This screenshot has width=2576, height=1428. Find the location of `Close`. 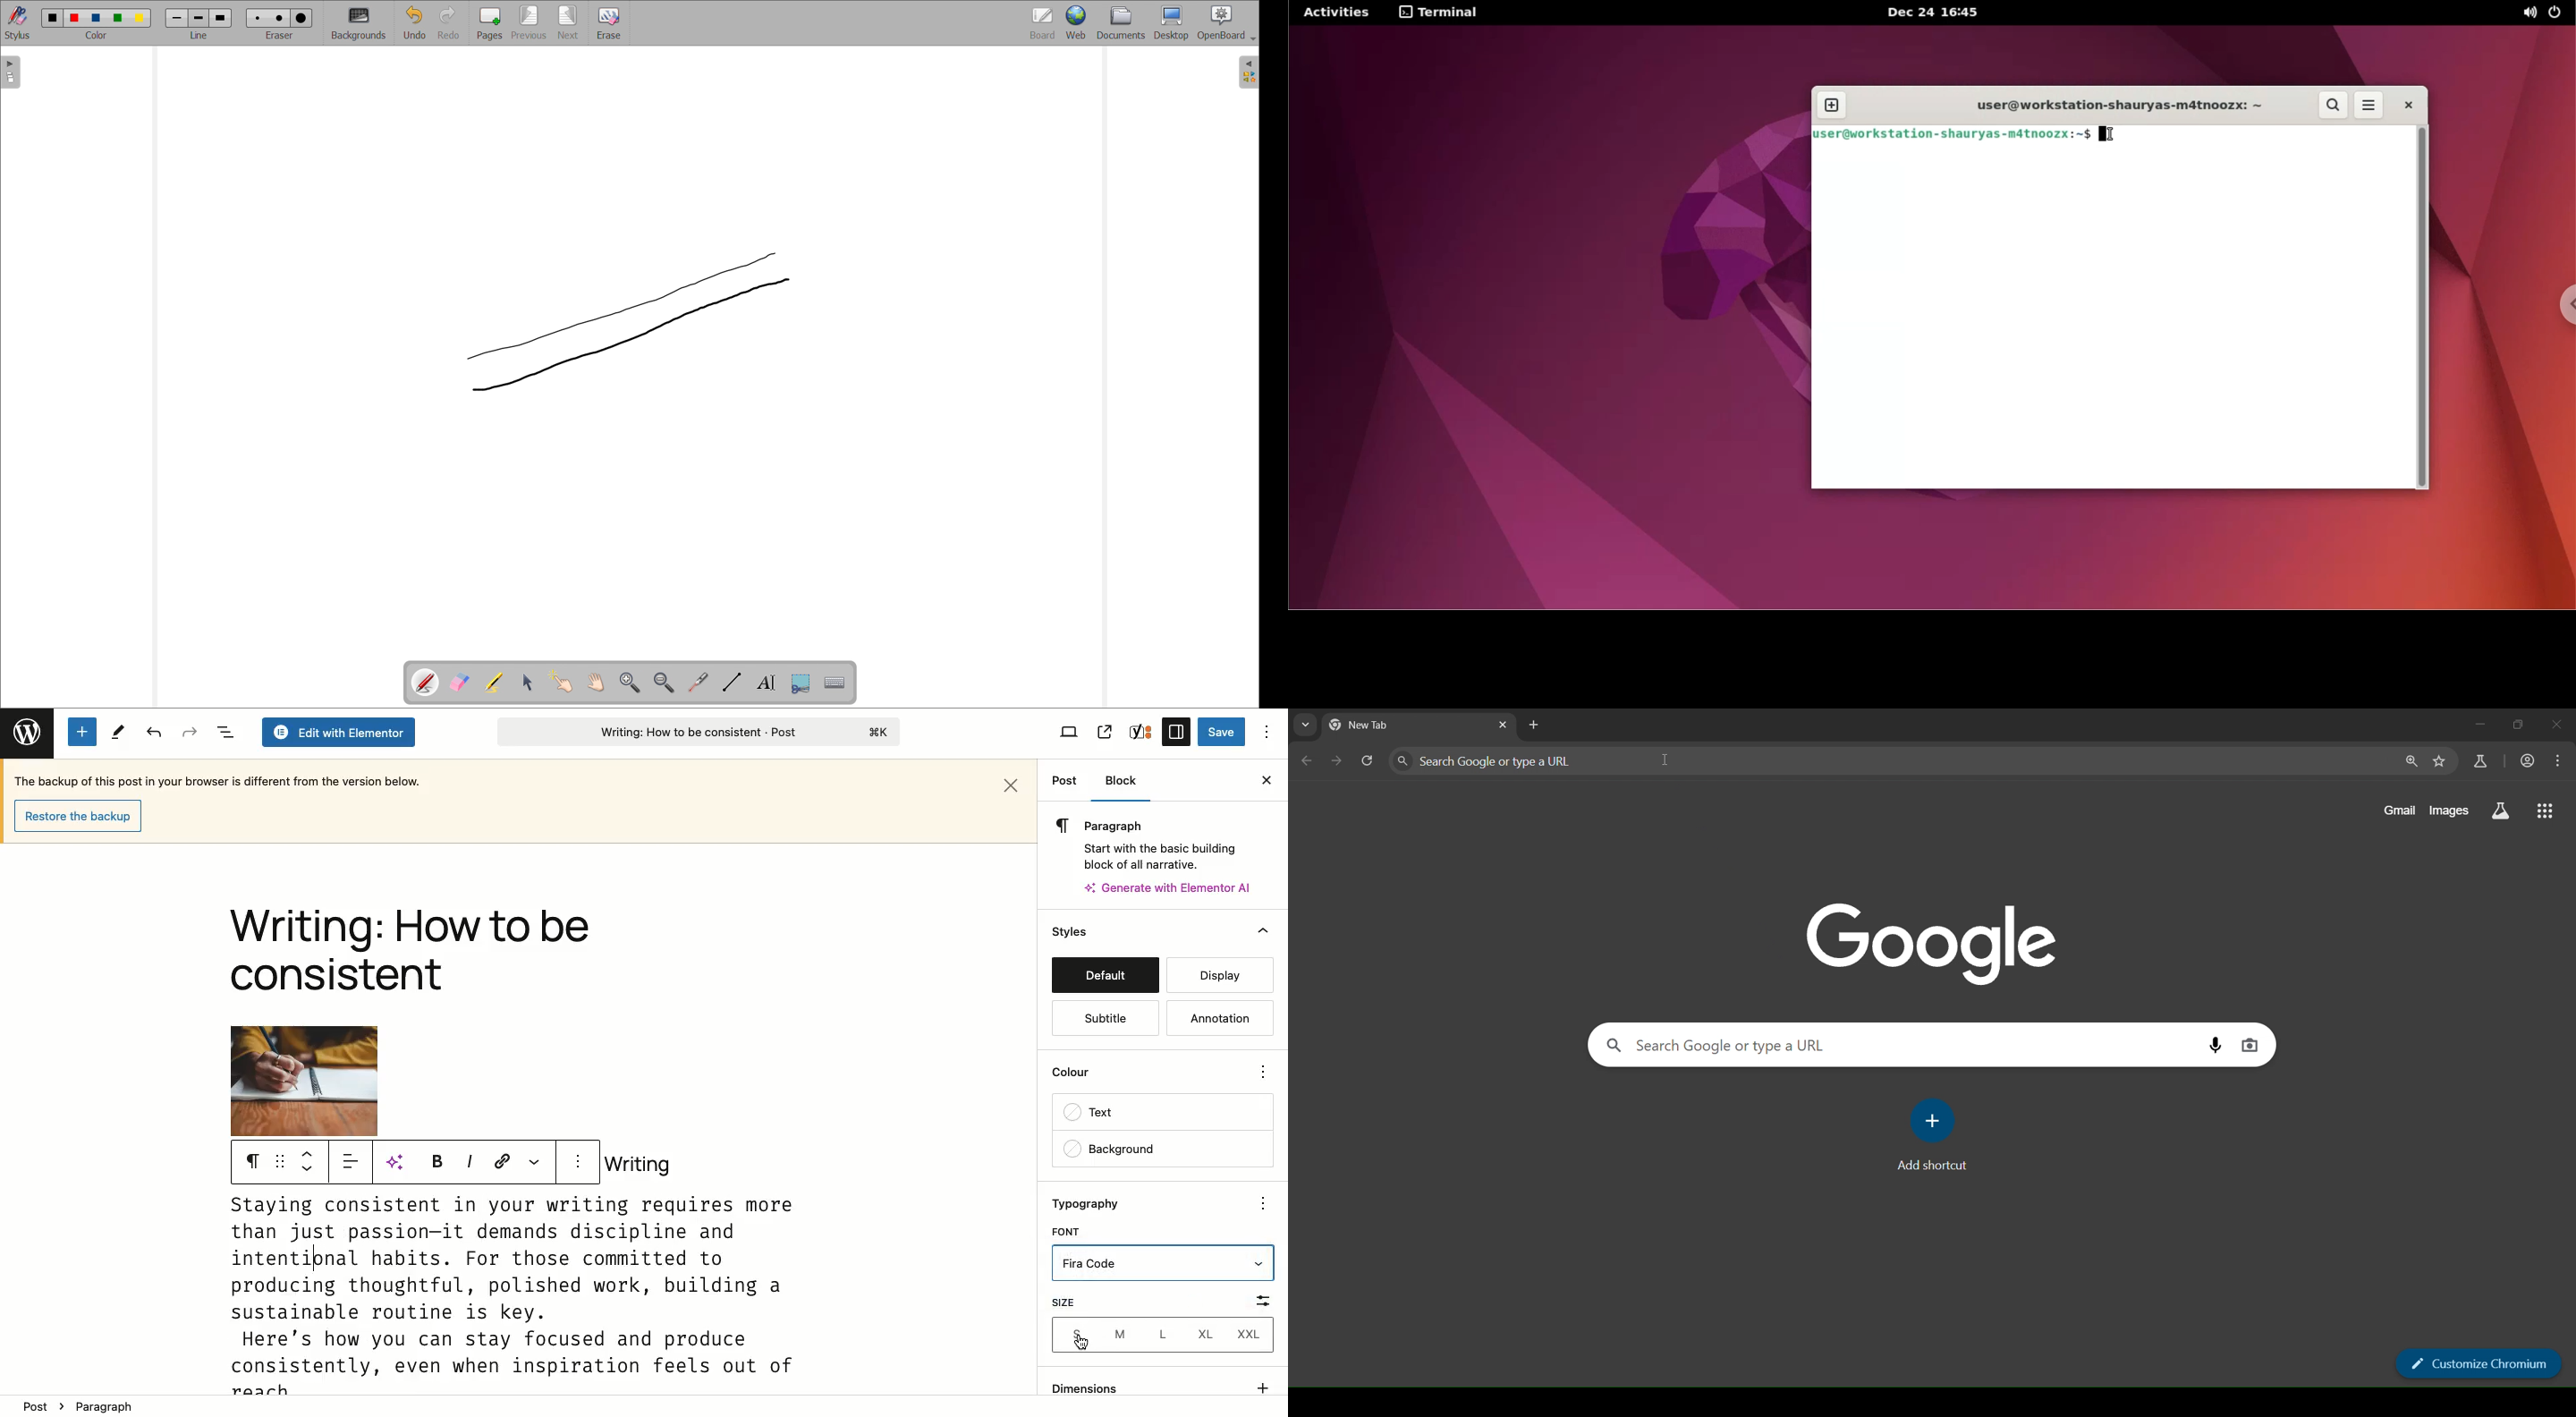

Close is located at coordinates (1013, 783).